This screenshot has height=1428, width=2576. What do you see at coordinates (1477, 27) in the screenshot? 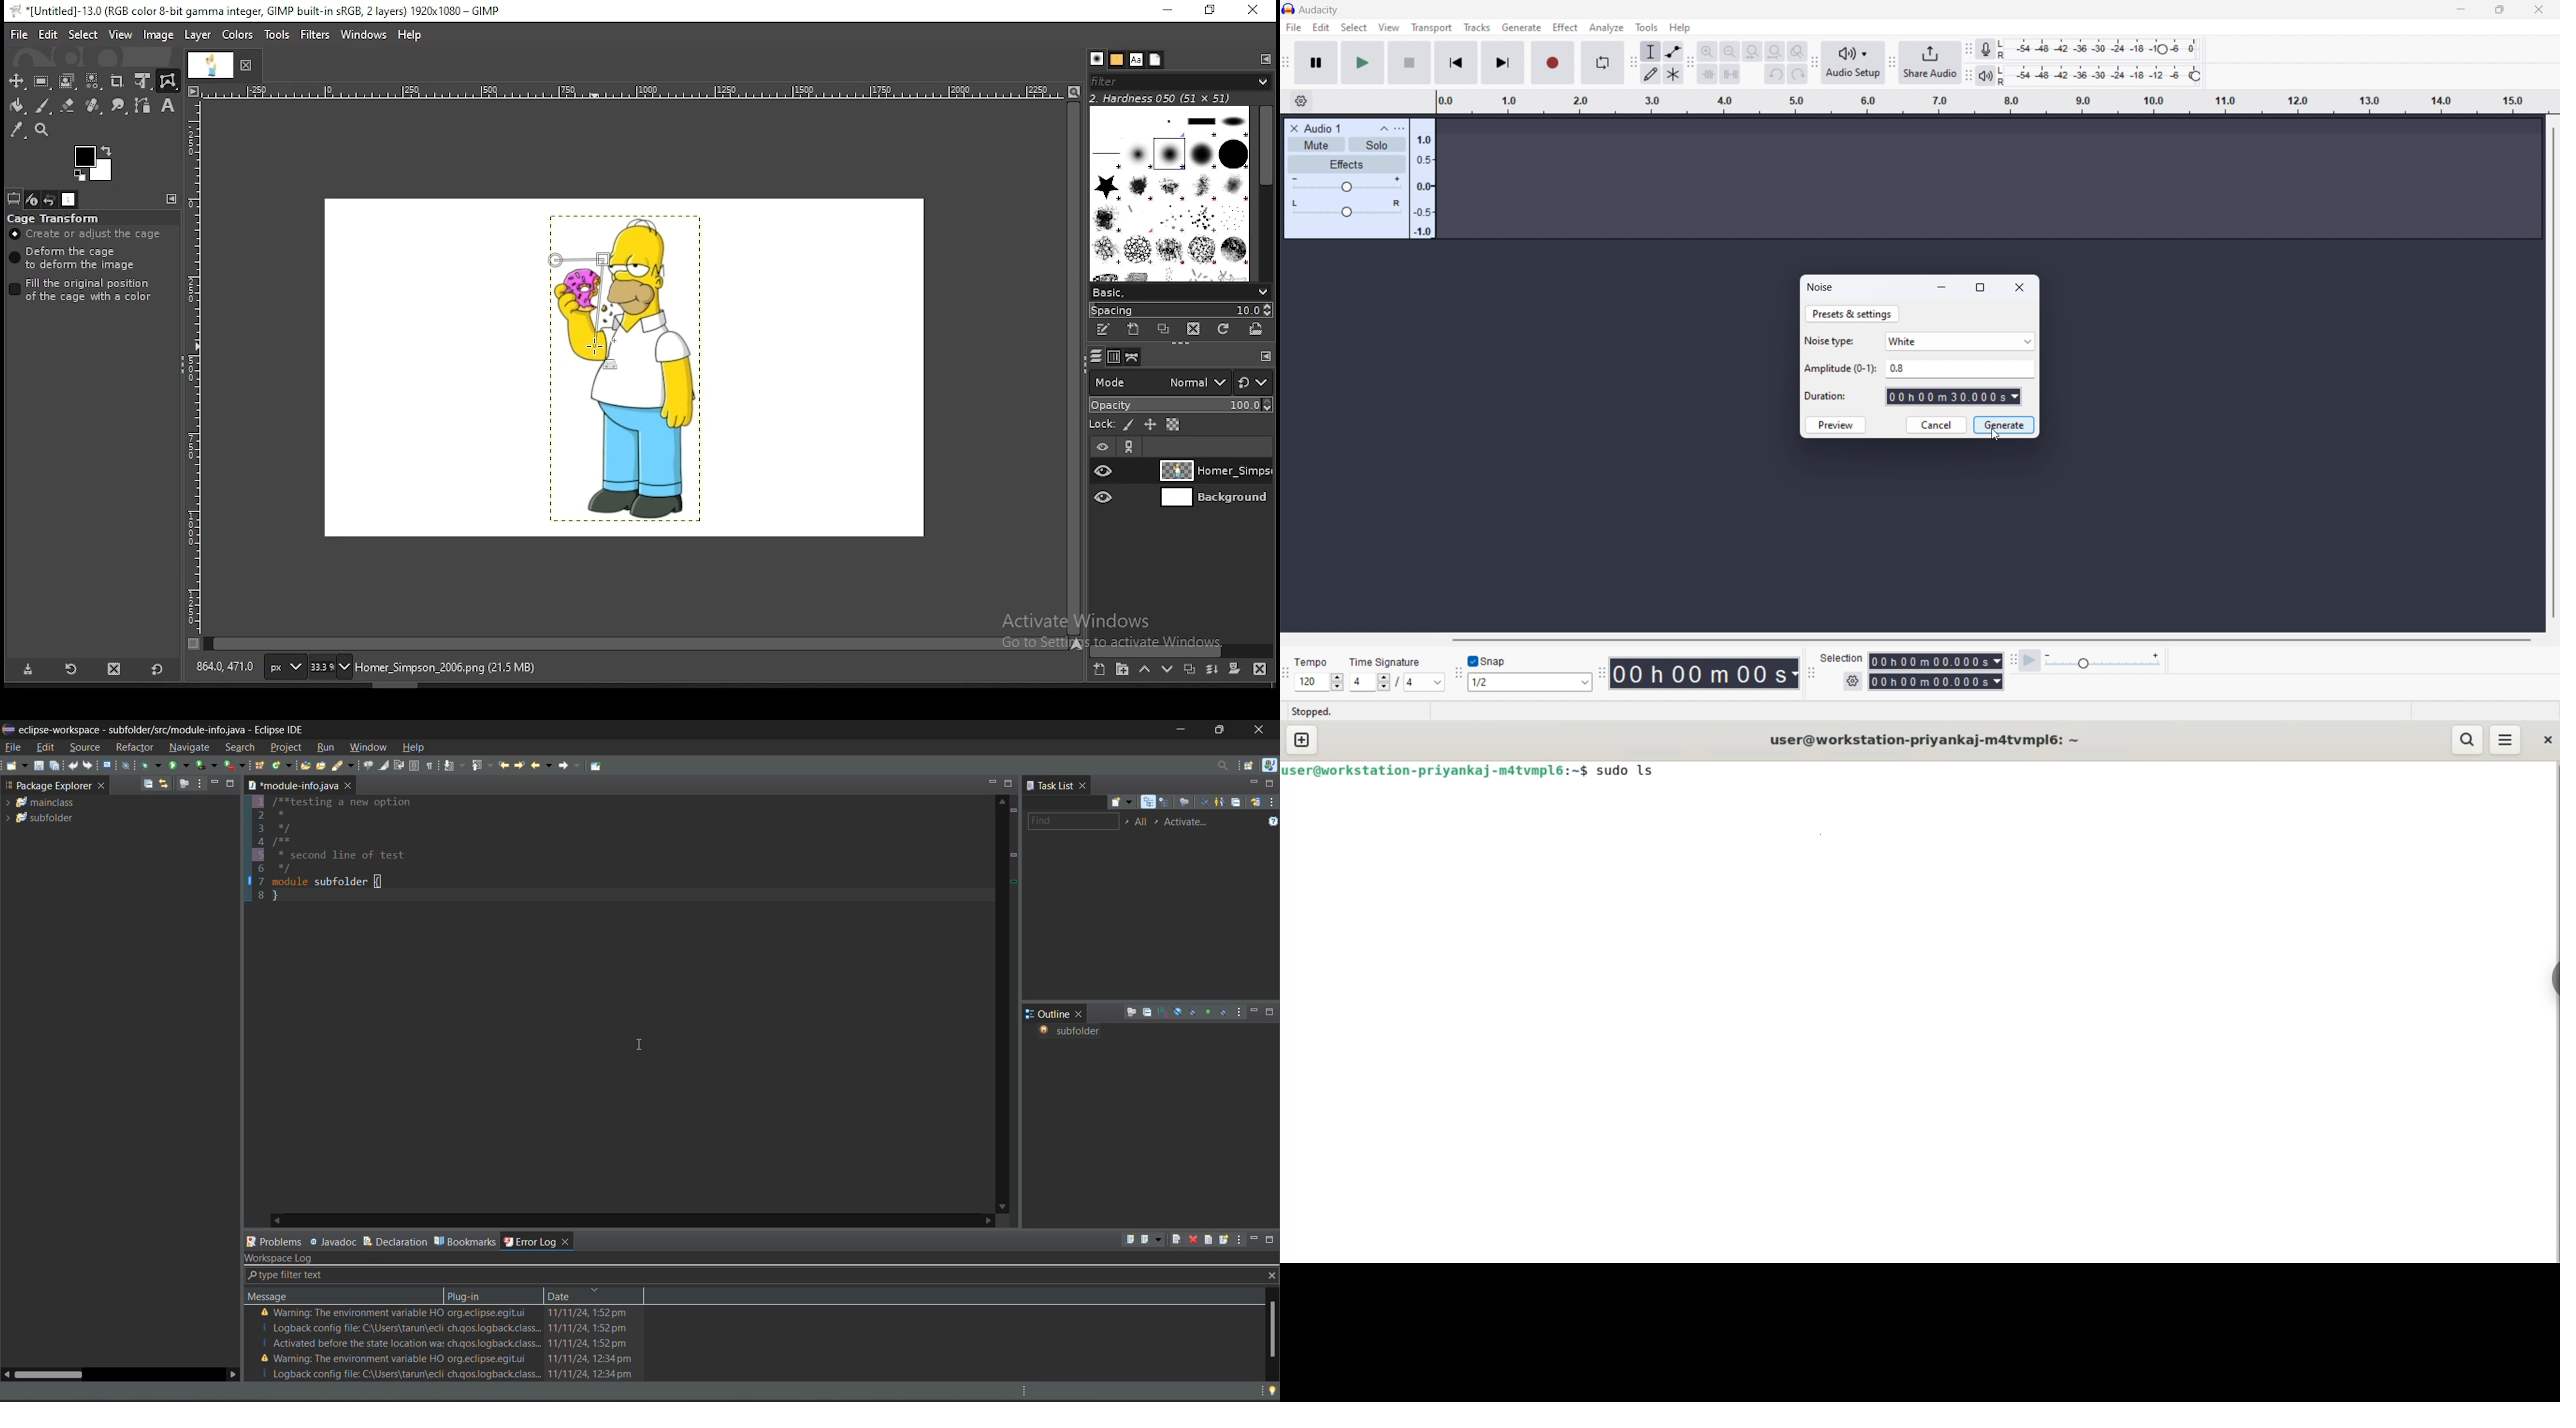
I see `tracks` at bounding box center [1477, 27].